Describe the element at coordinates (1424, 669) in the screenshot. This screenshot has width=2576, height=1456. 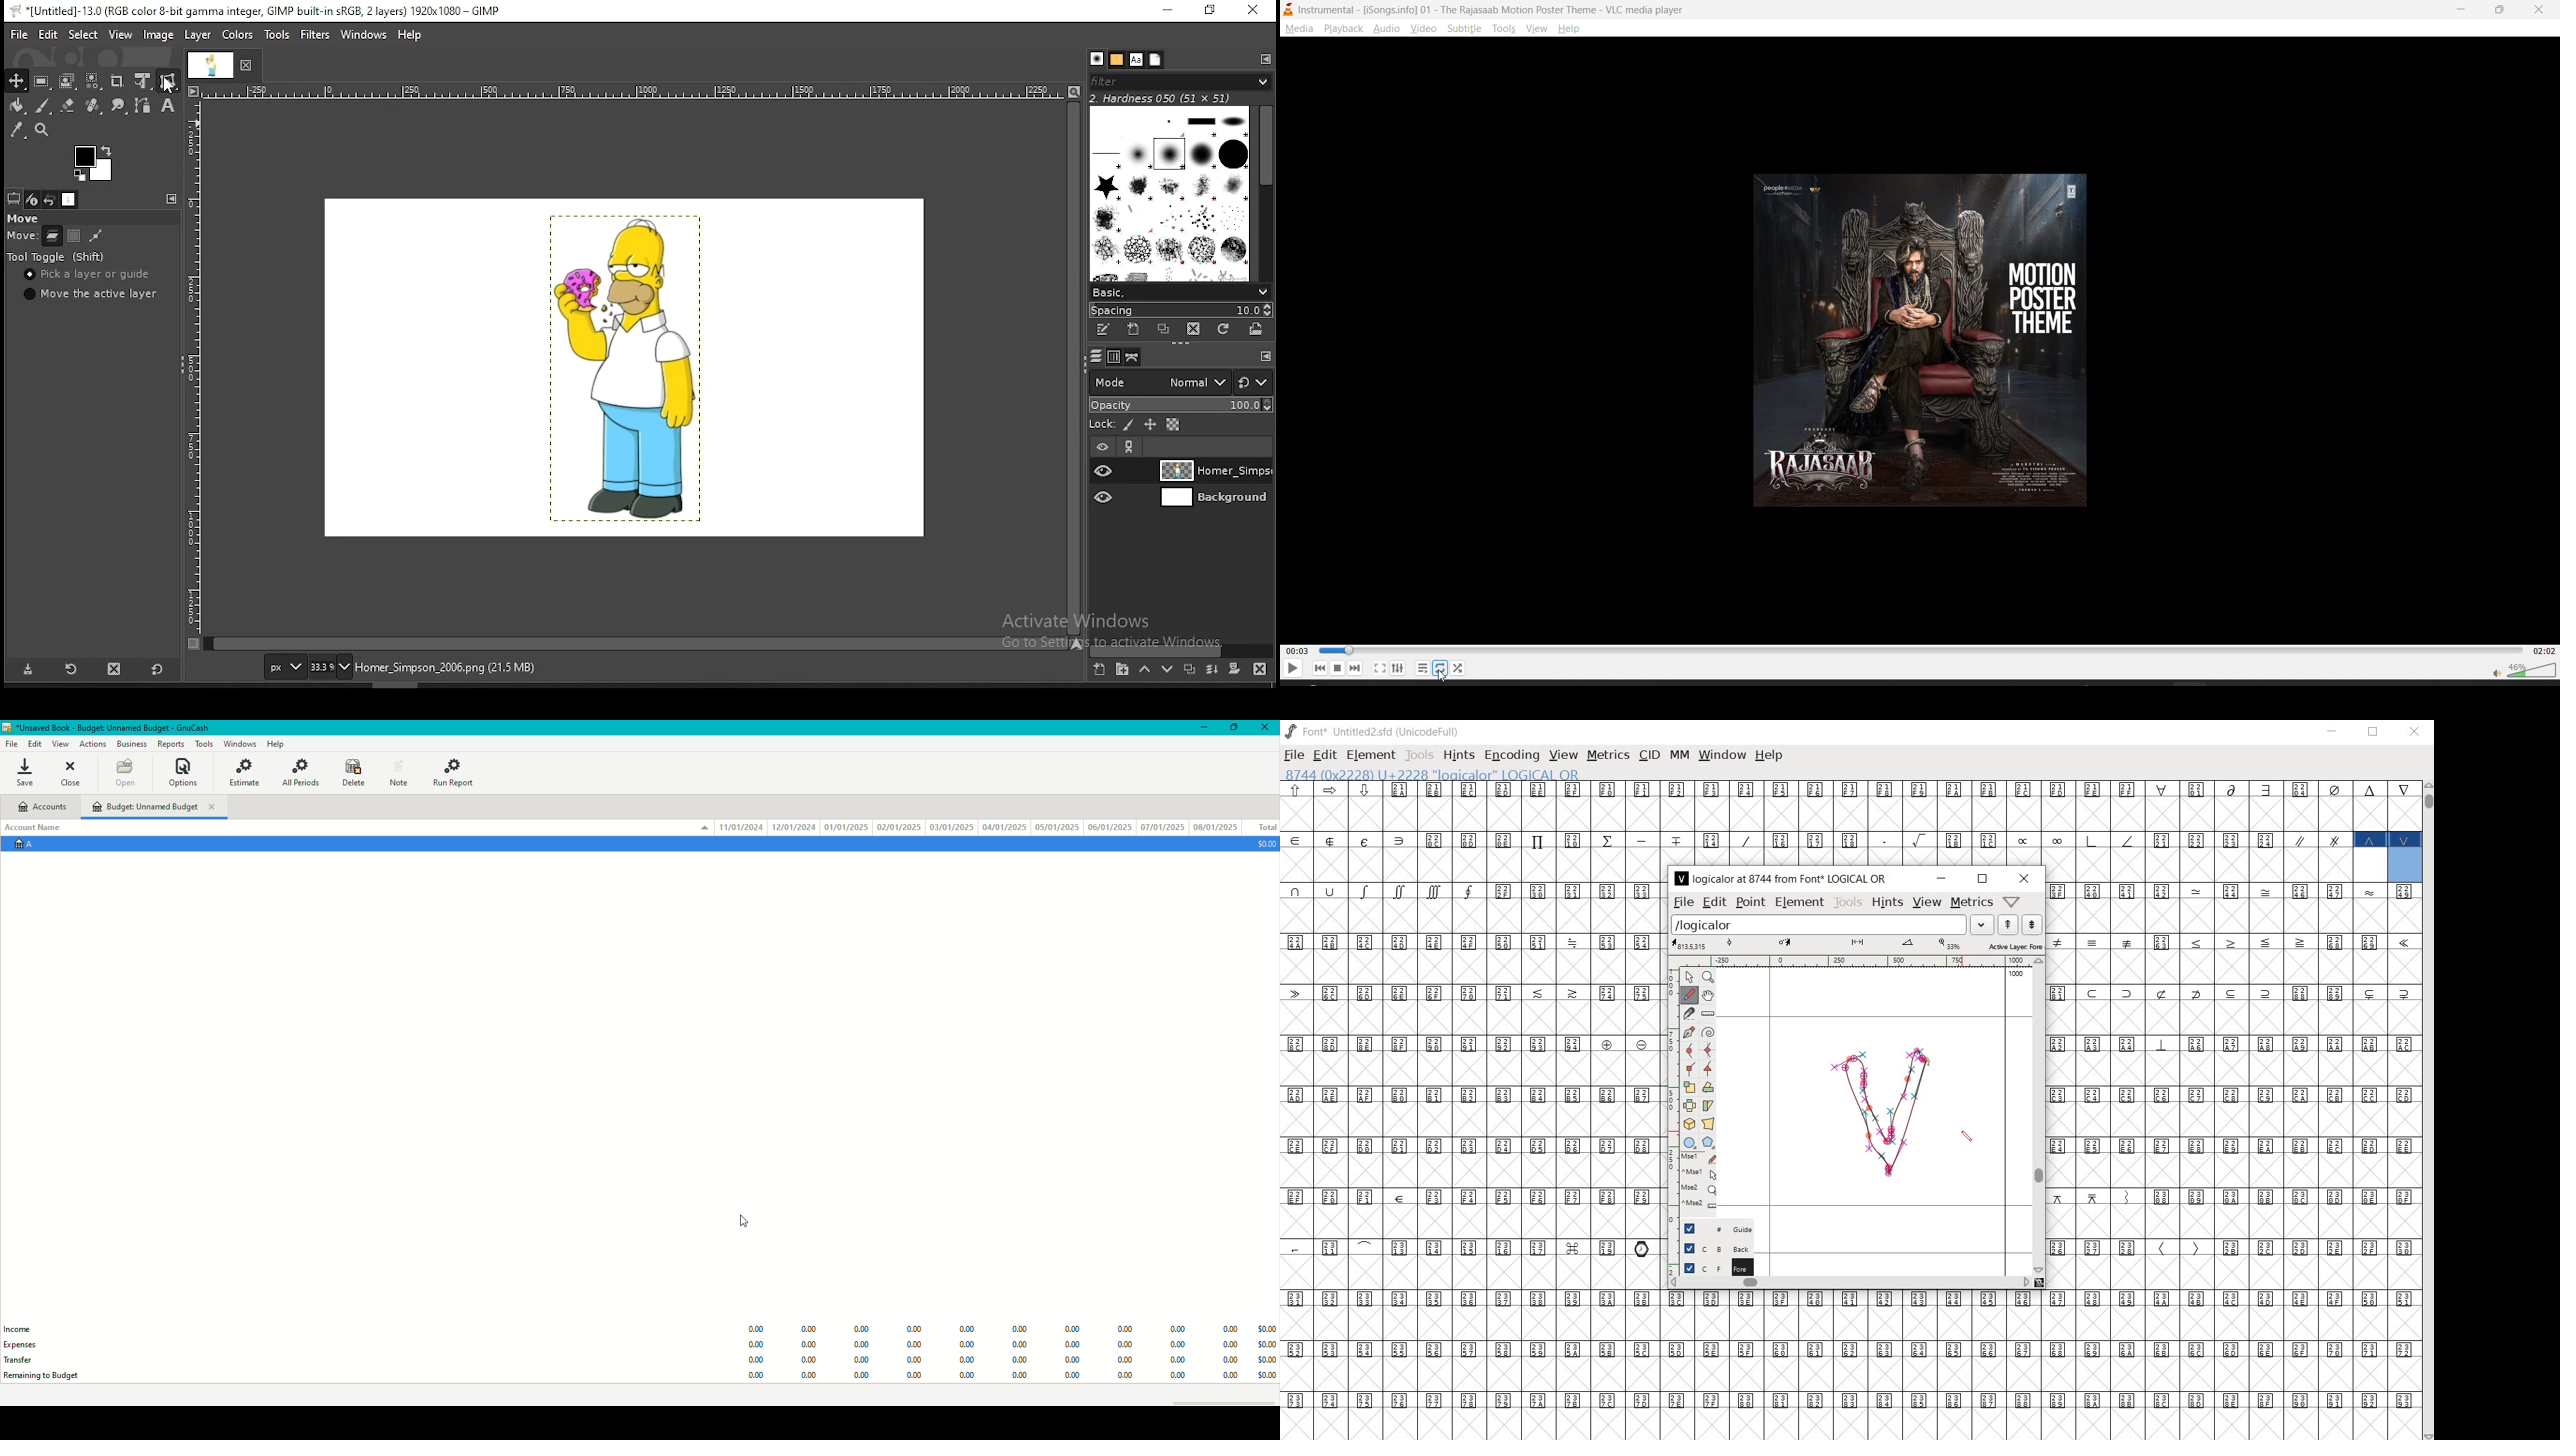
I see `playlist` at that location.